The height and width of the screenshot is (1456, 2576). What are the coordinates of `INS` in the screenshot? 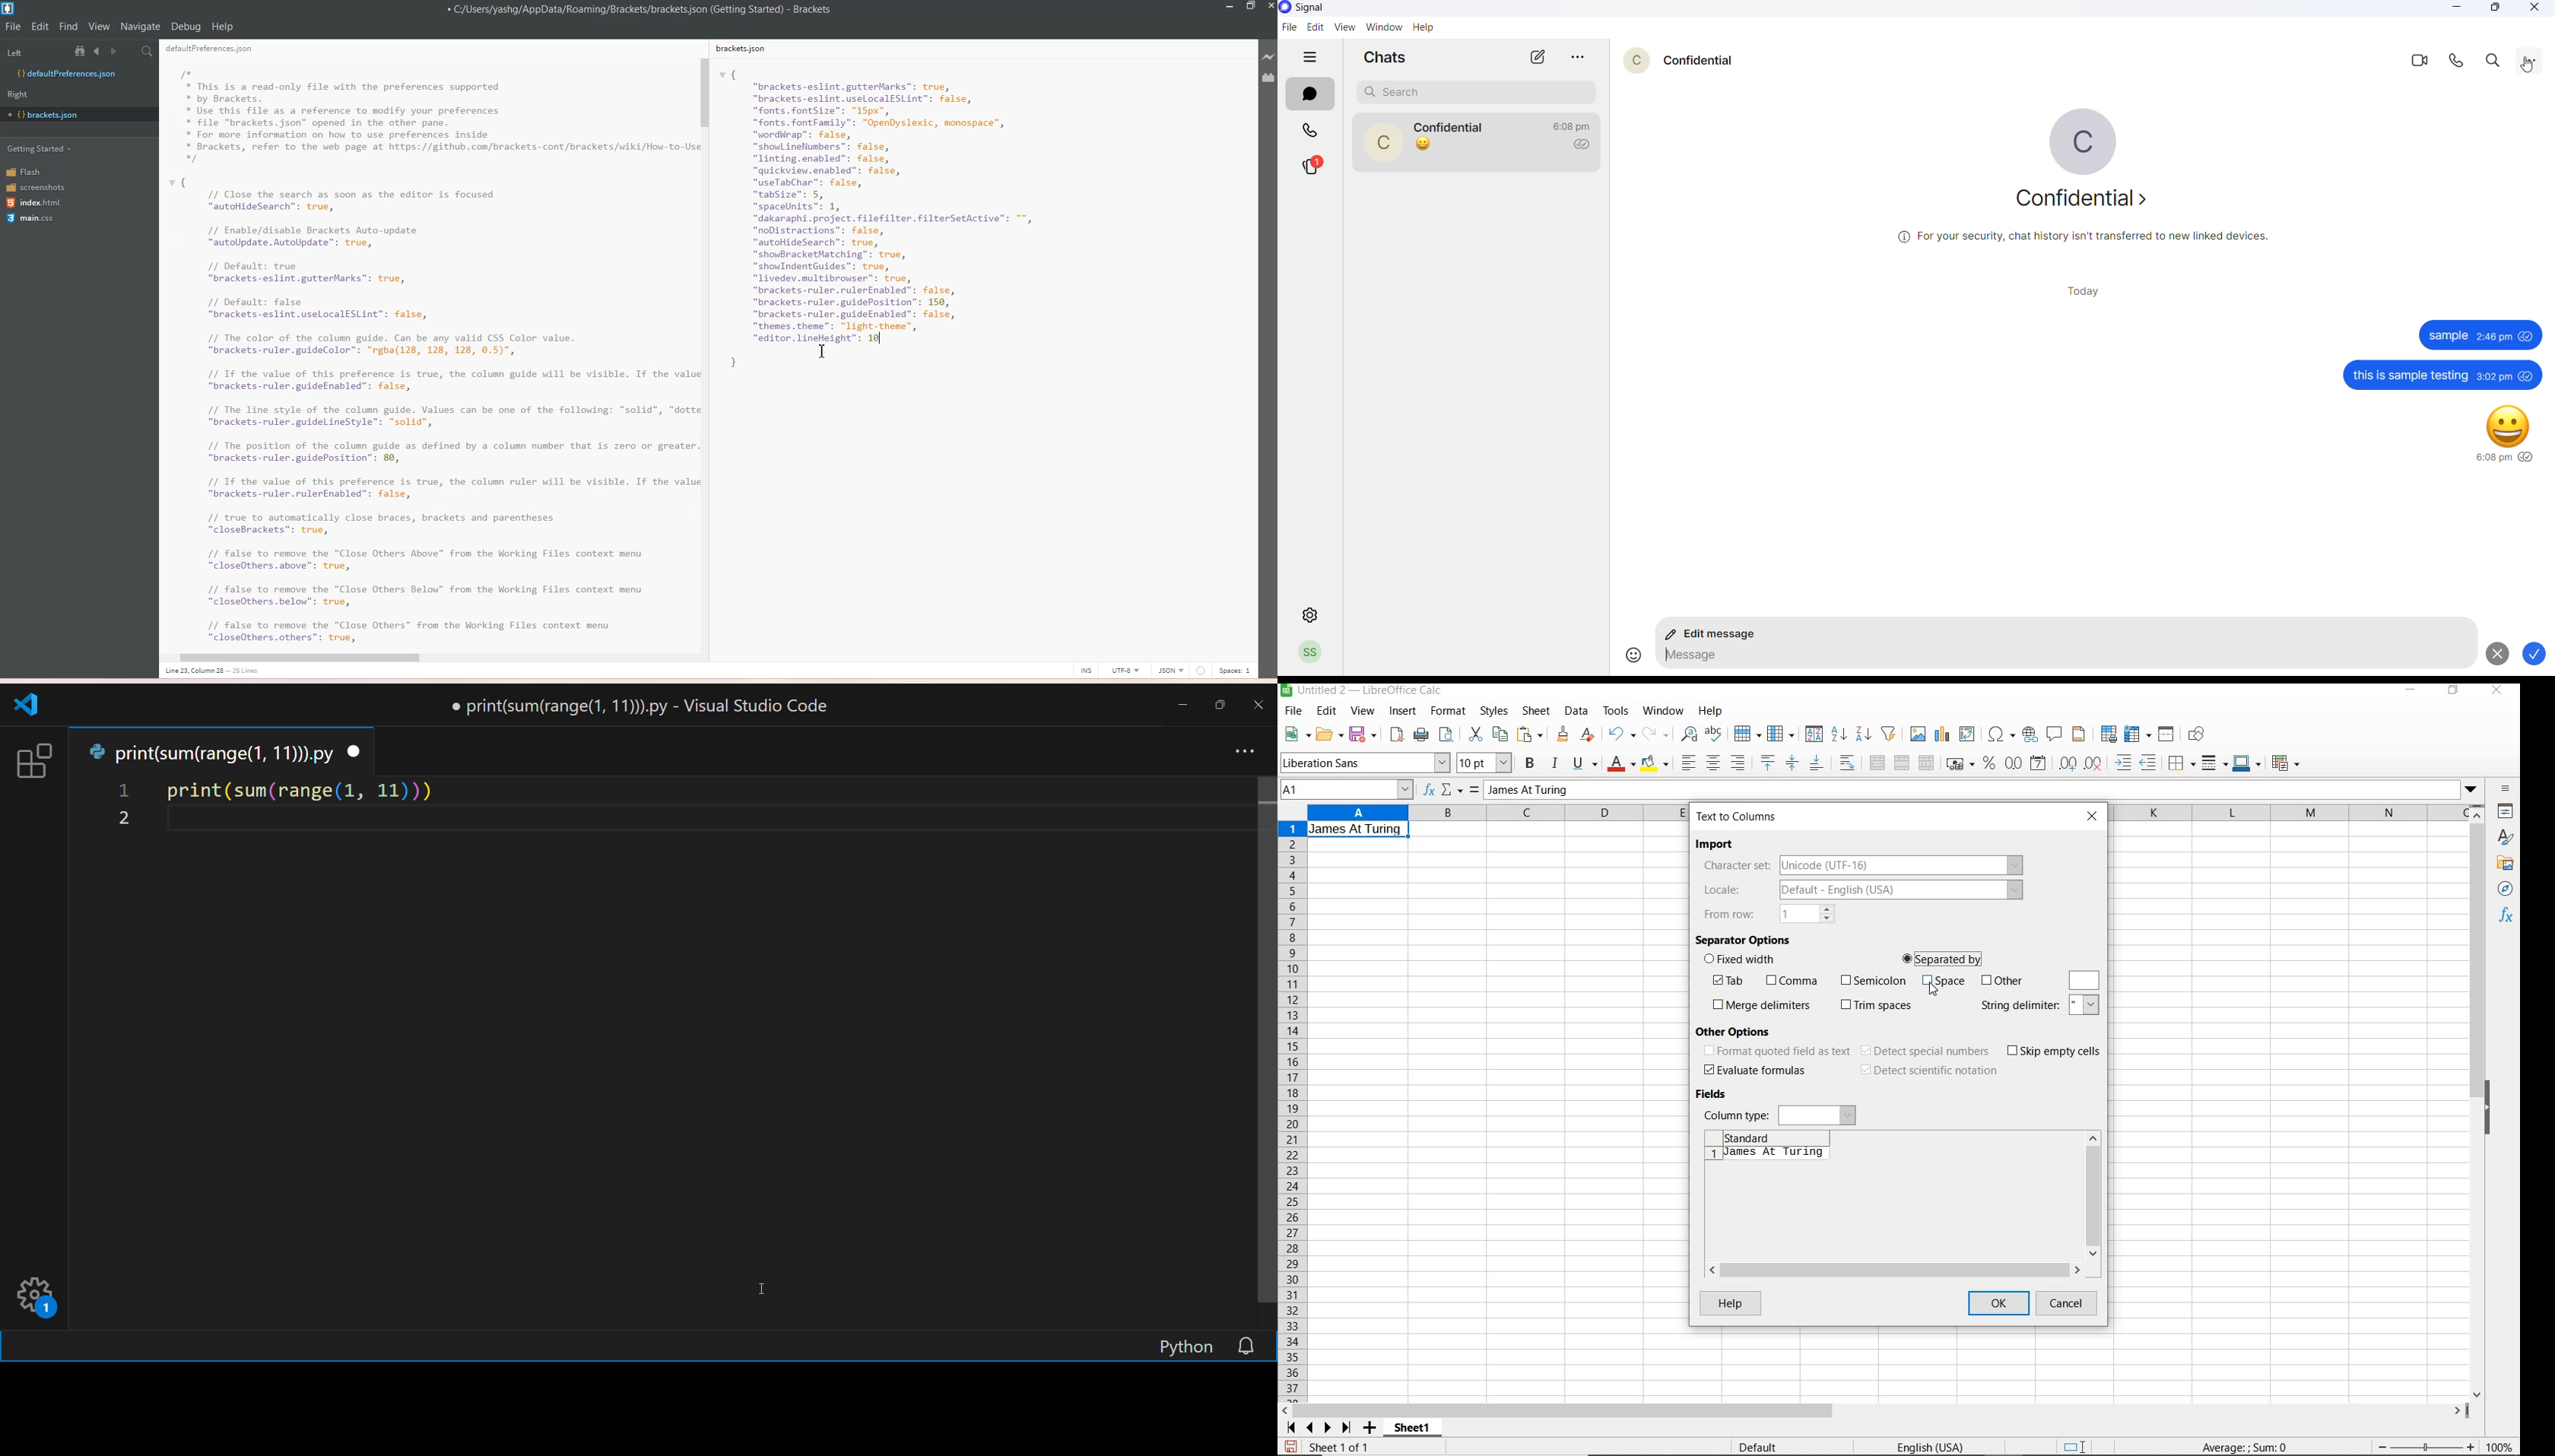 It's located at (1086, 670).